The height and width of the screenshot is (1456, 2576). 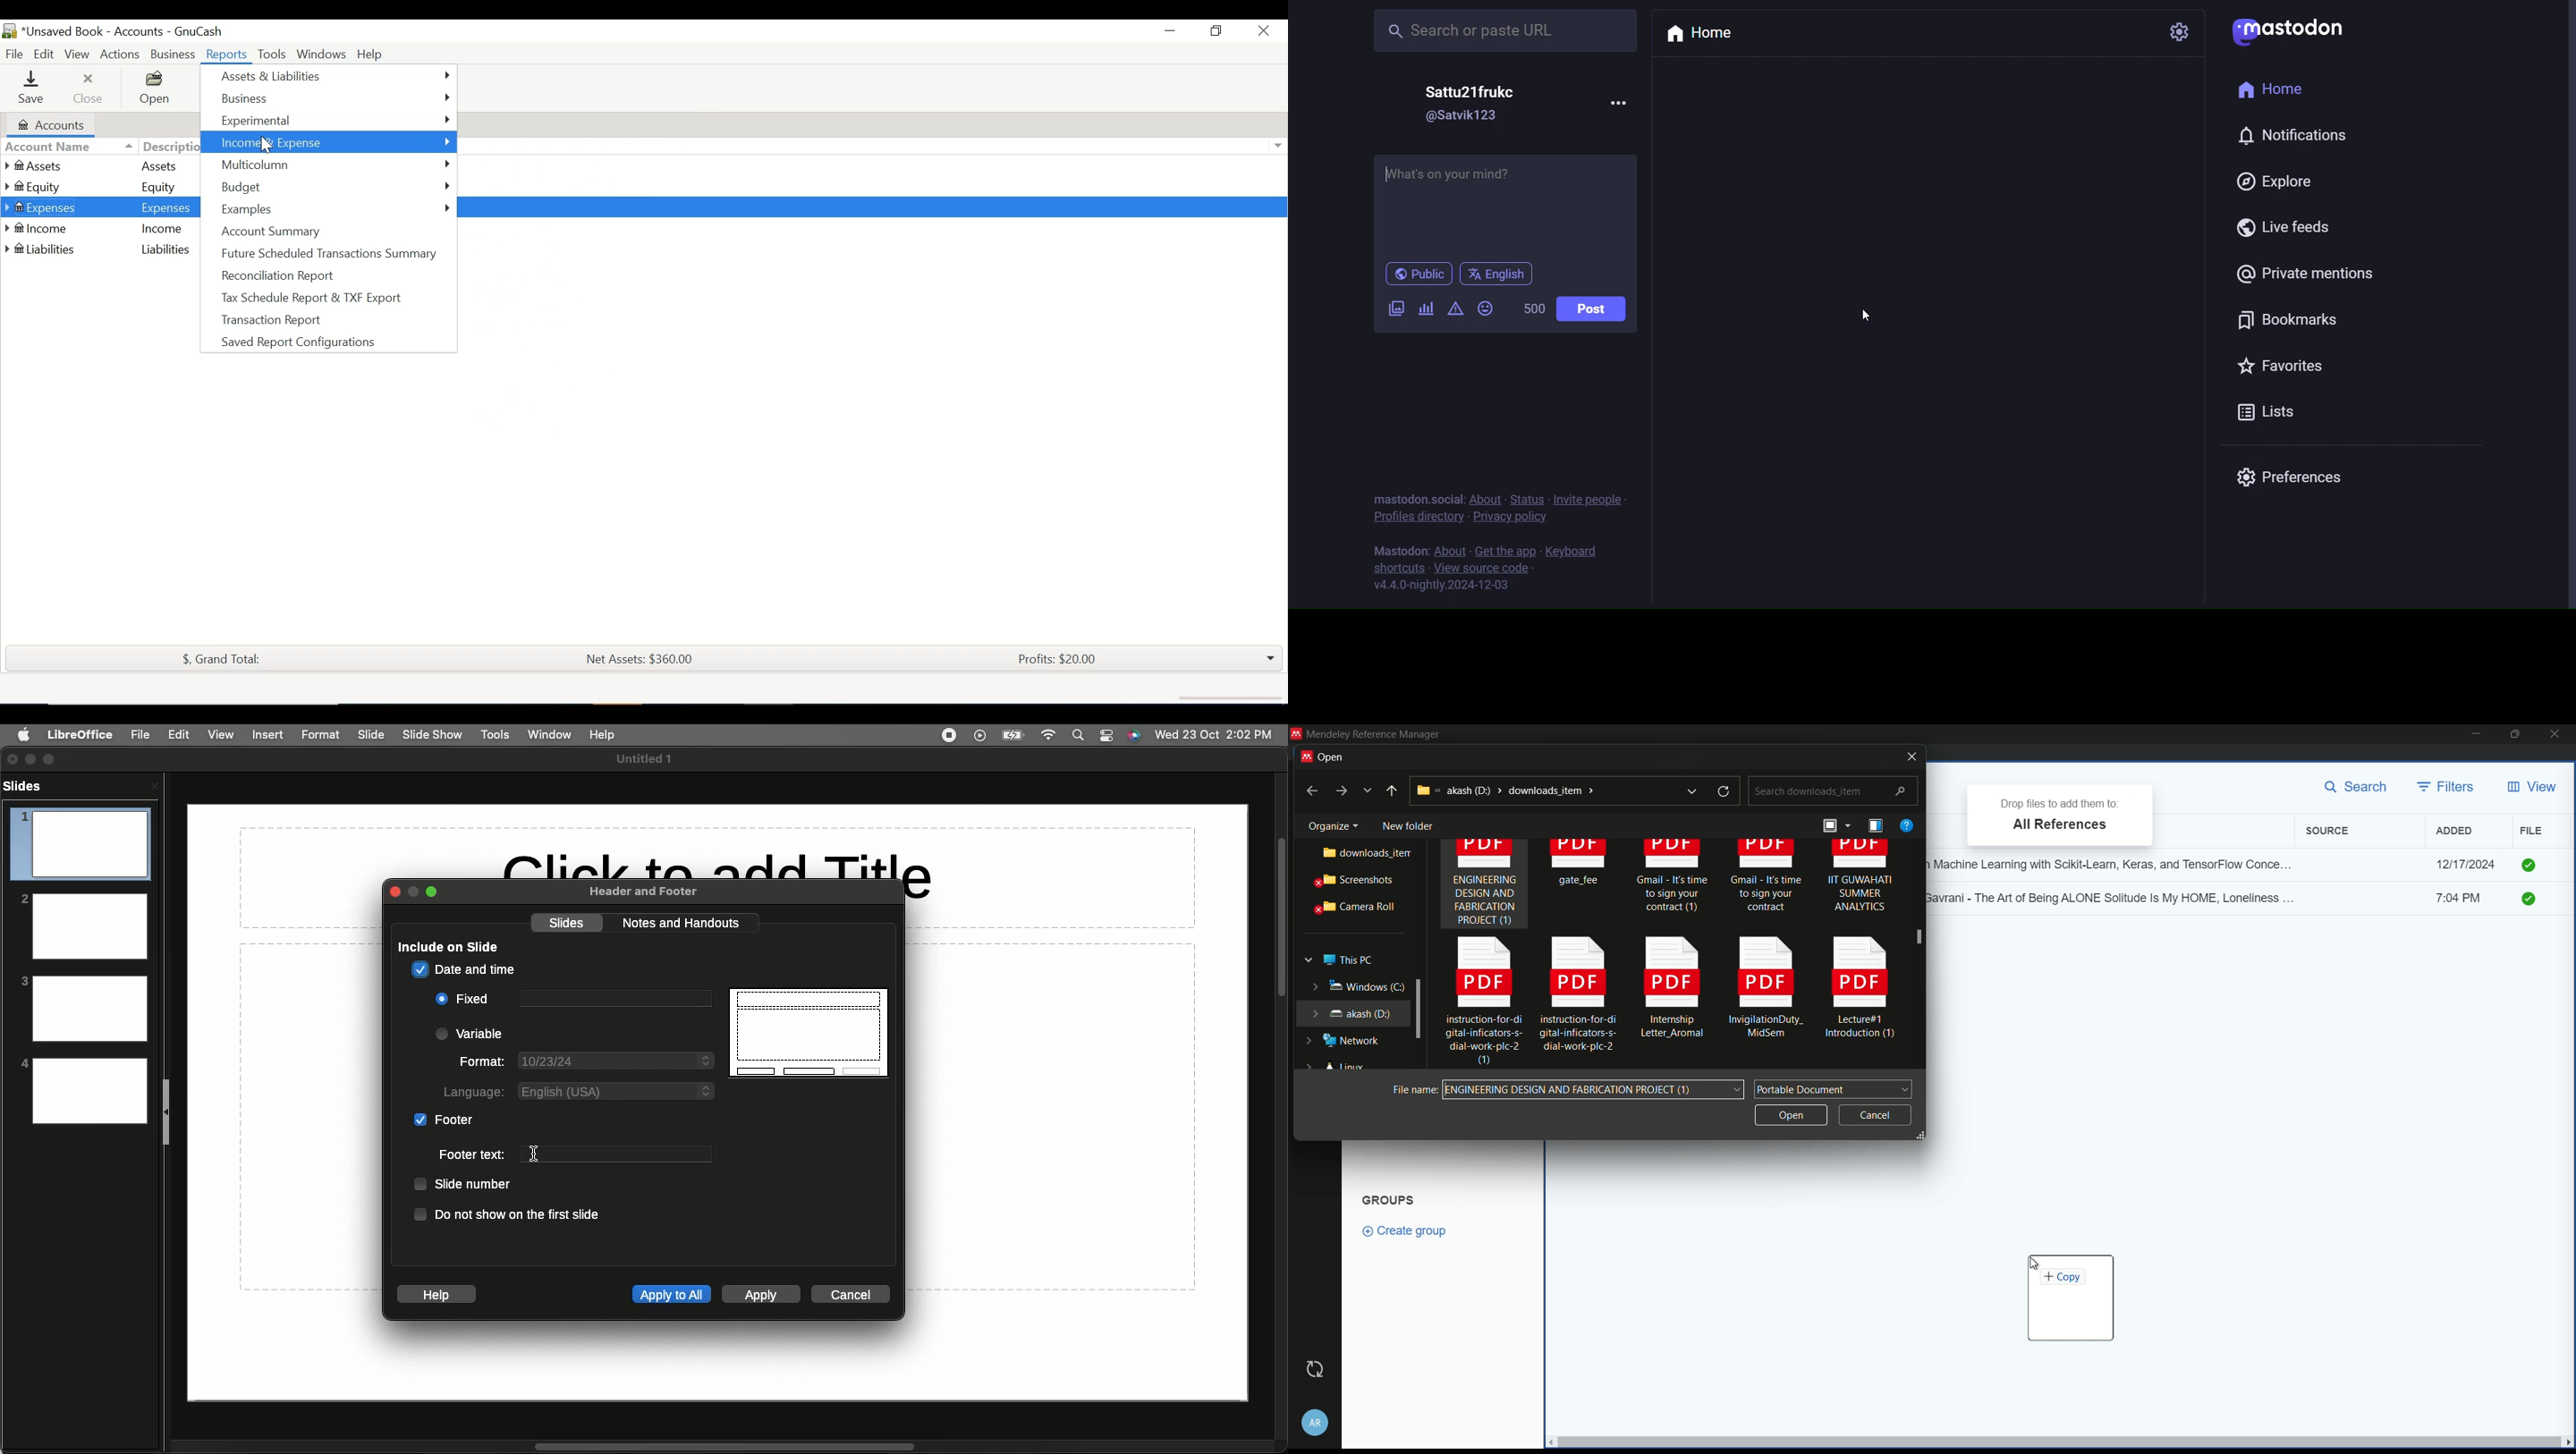 What do you see at coordinates (1548, 1442) in the screenshot?
I see `scroll left` at bounding box center [1548, 1442].